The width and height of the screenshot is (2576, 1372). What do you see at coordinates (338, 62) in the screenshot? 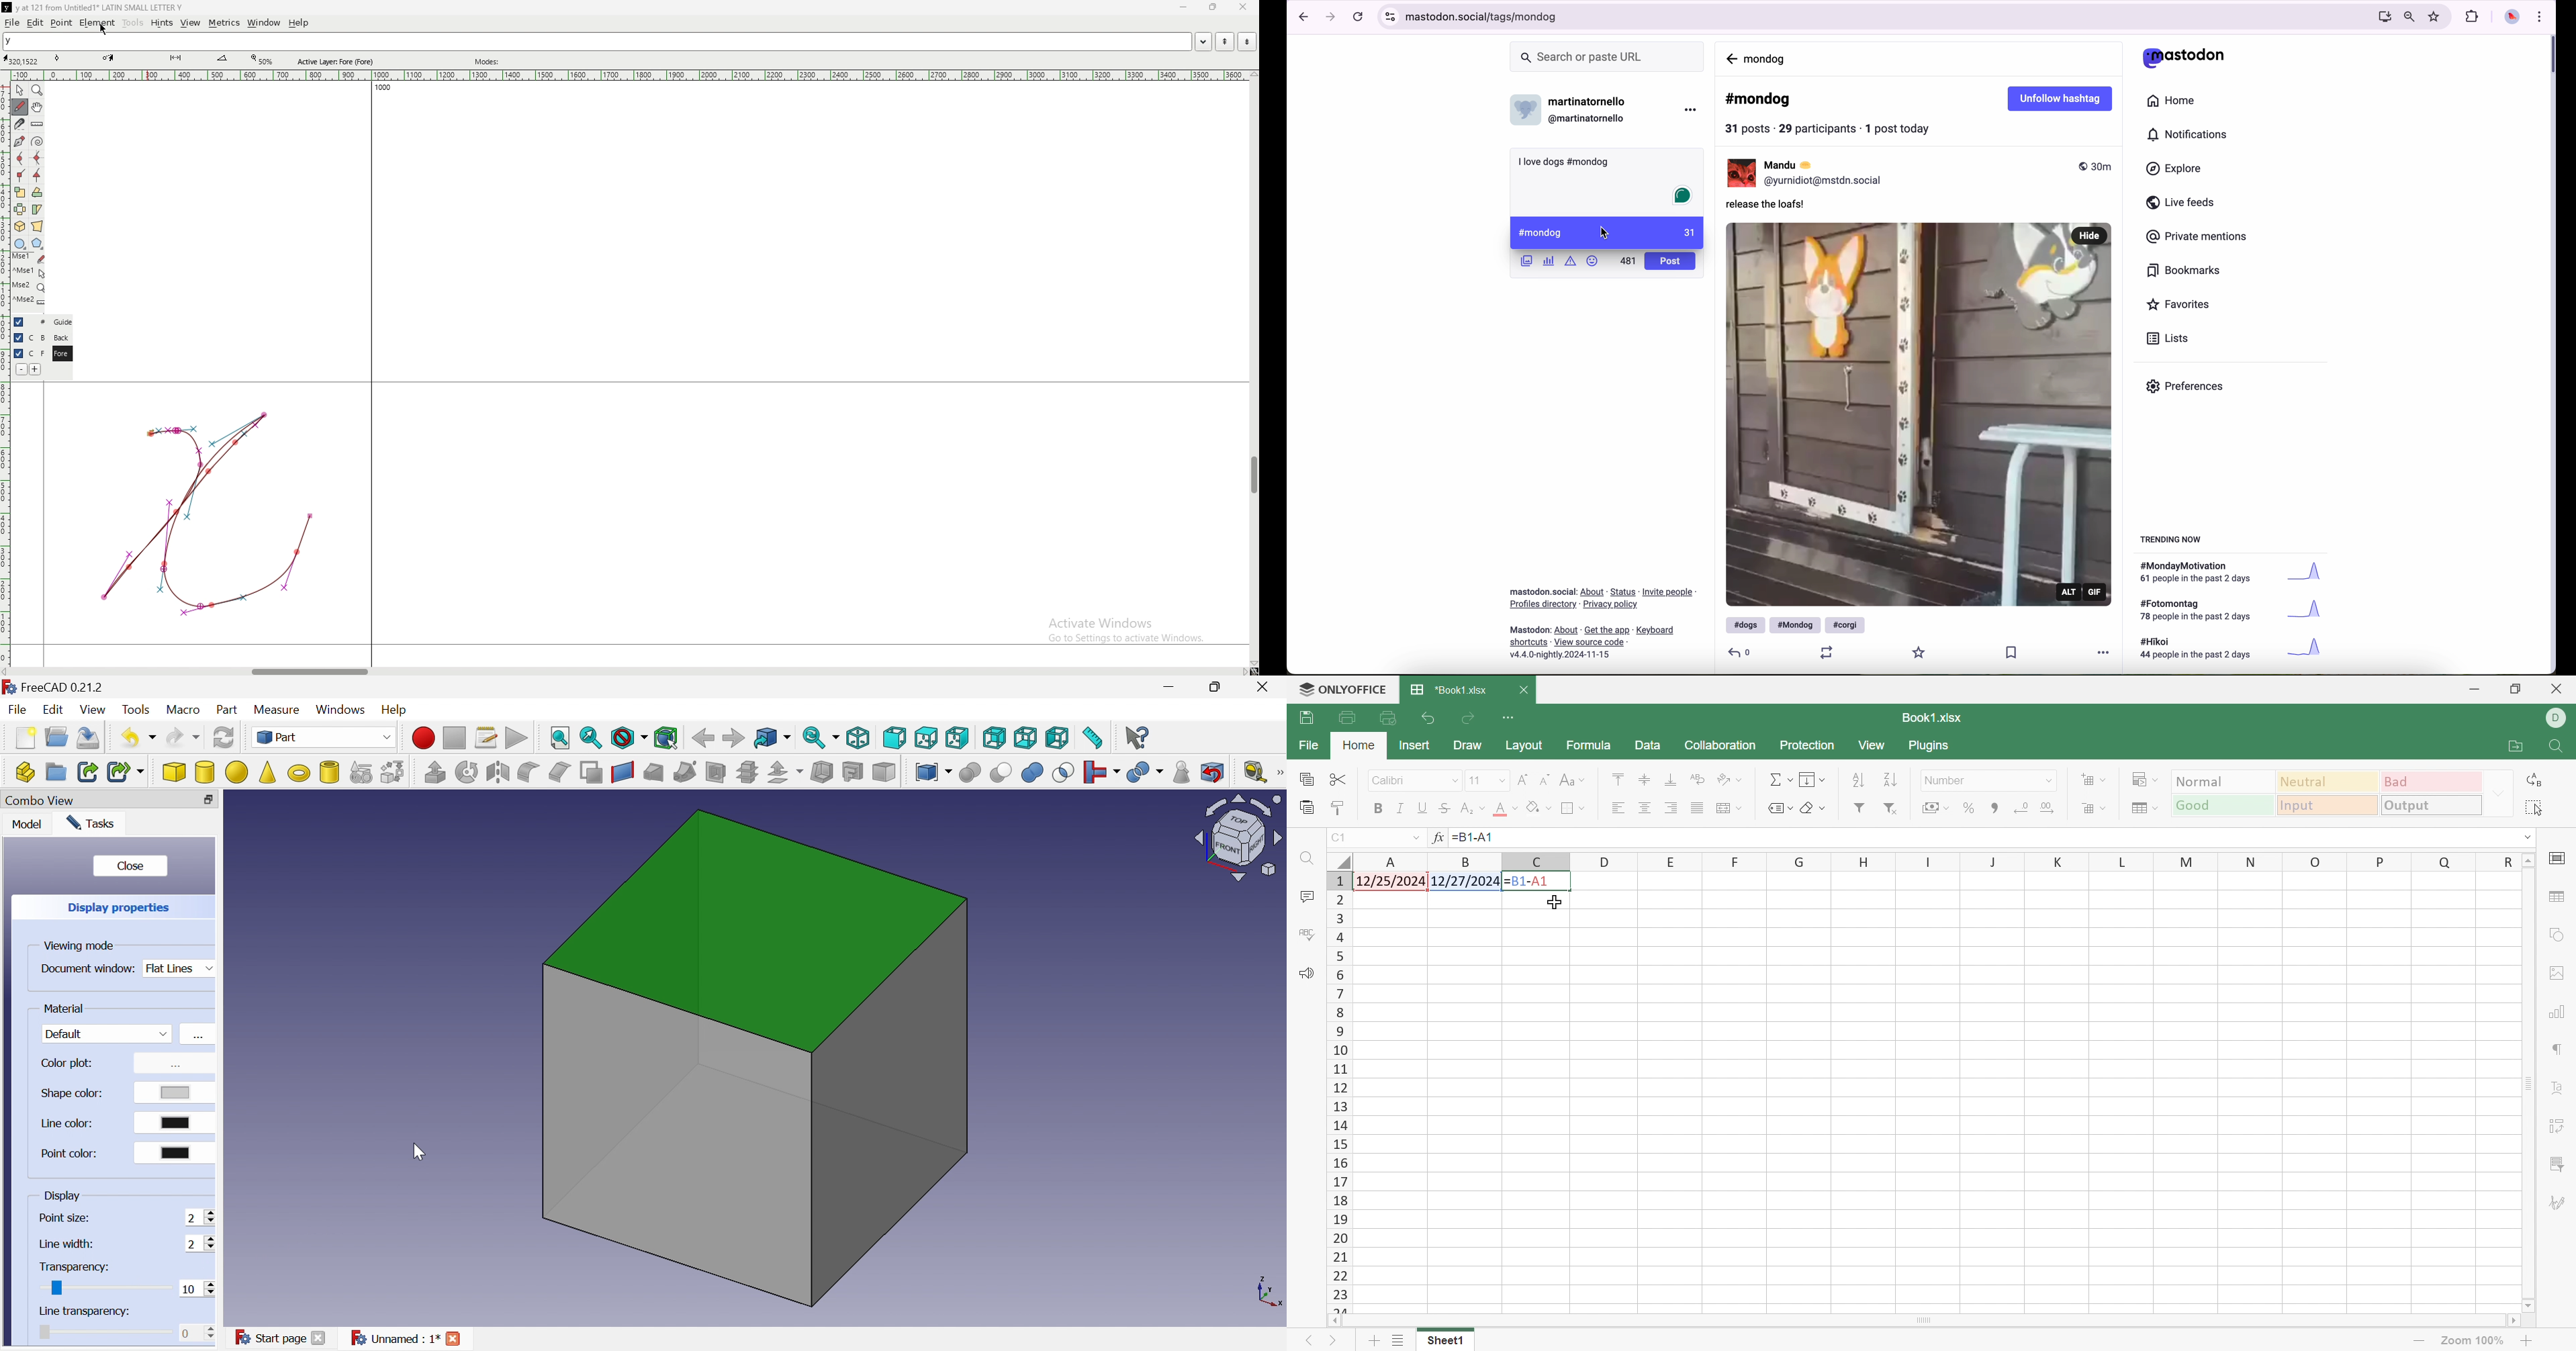
I see `active layer` at bounding box center [338, 62].